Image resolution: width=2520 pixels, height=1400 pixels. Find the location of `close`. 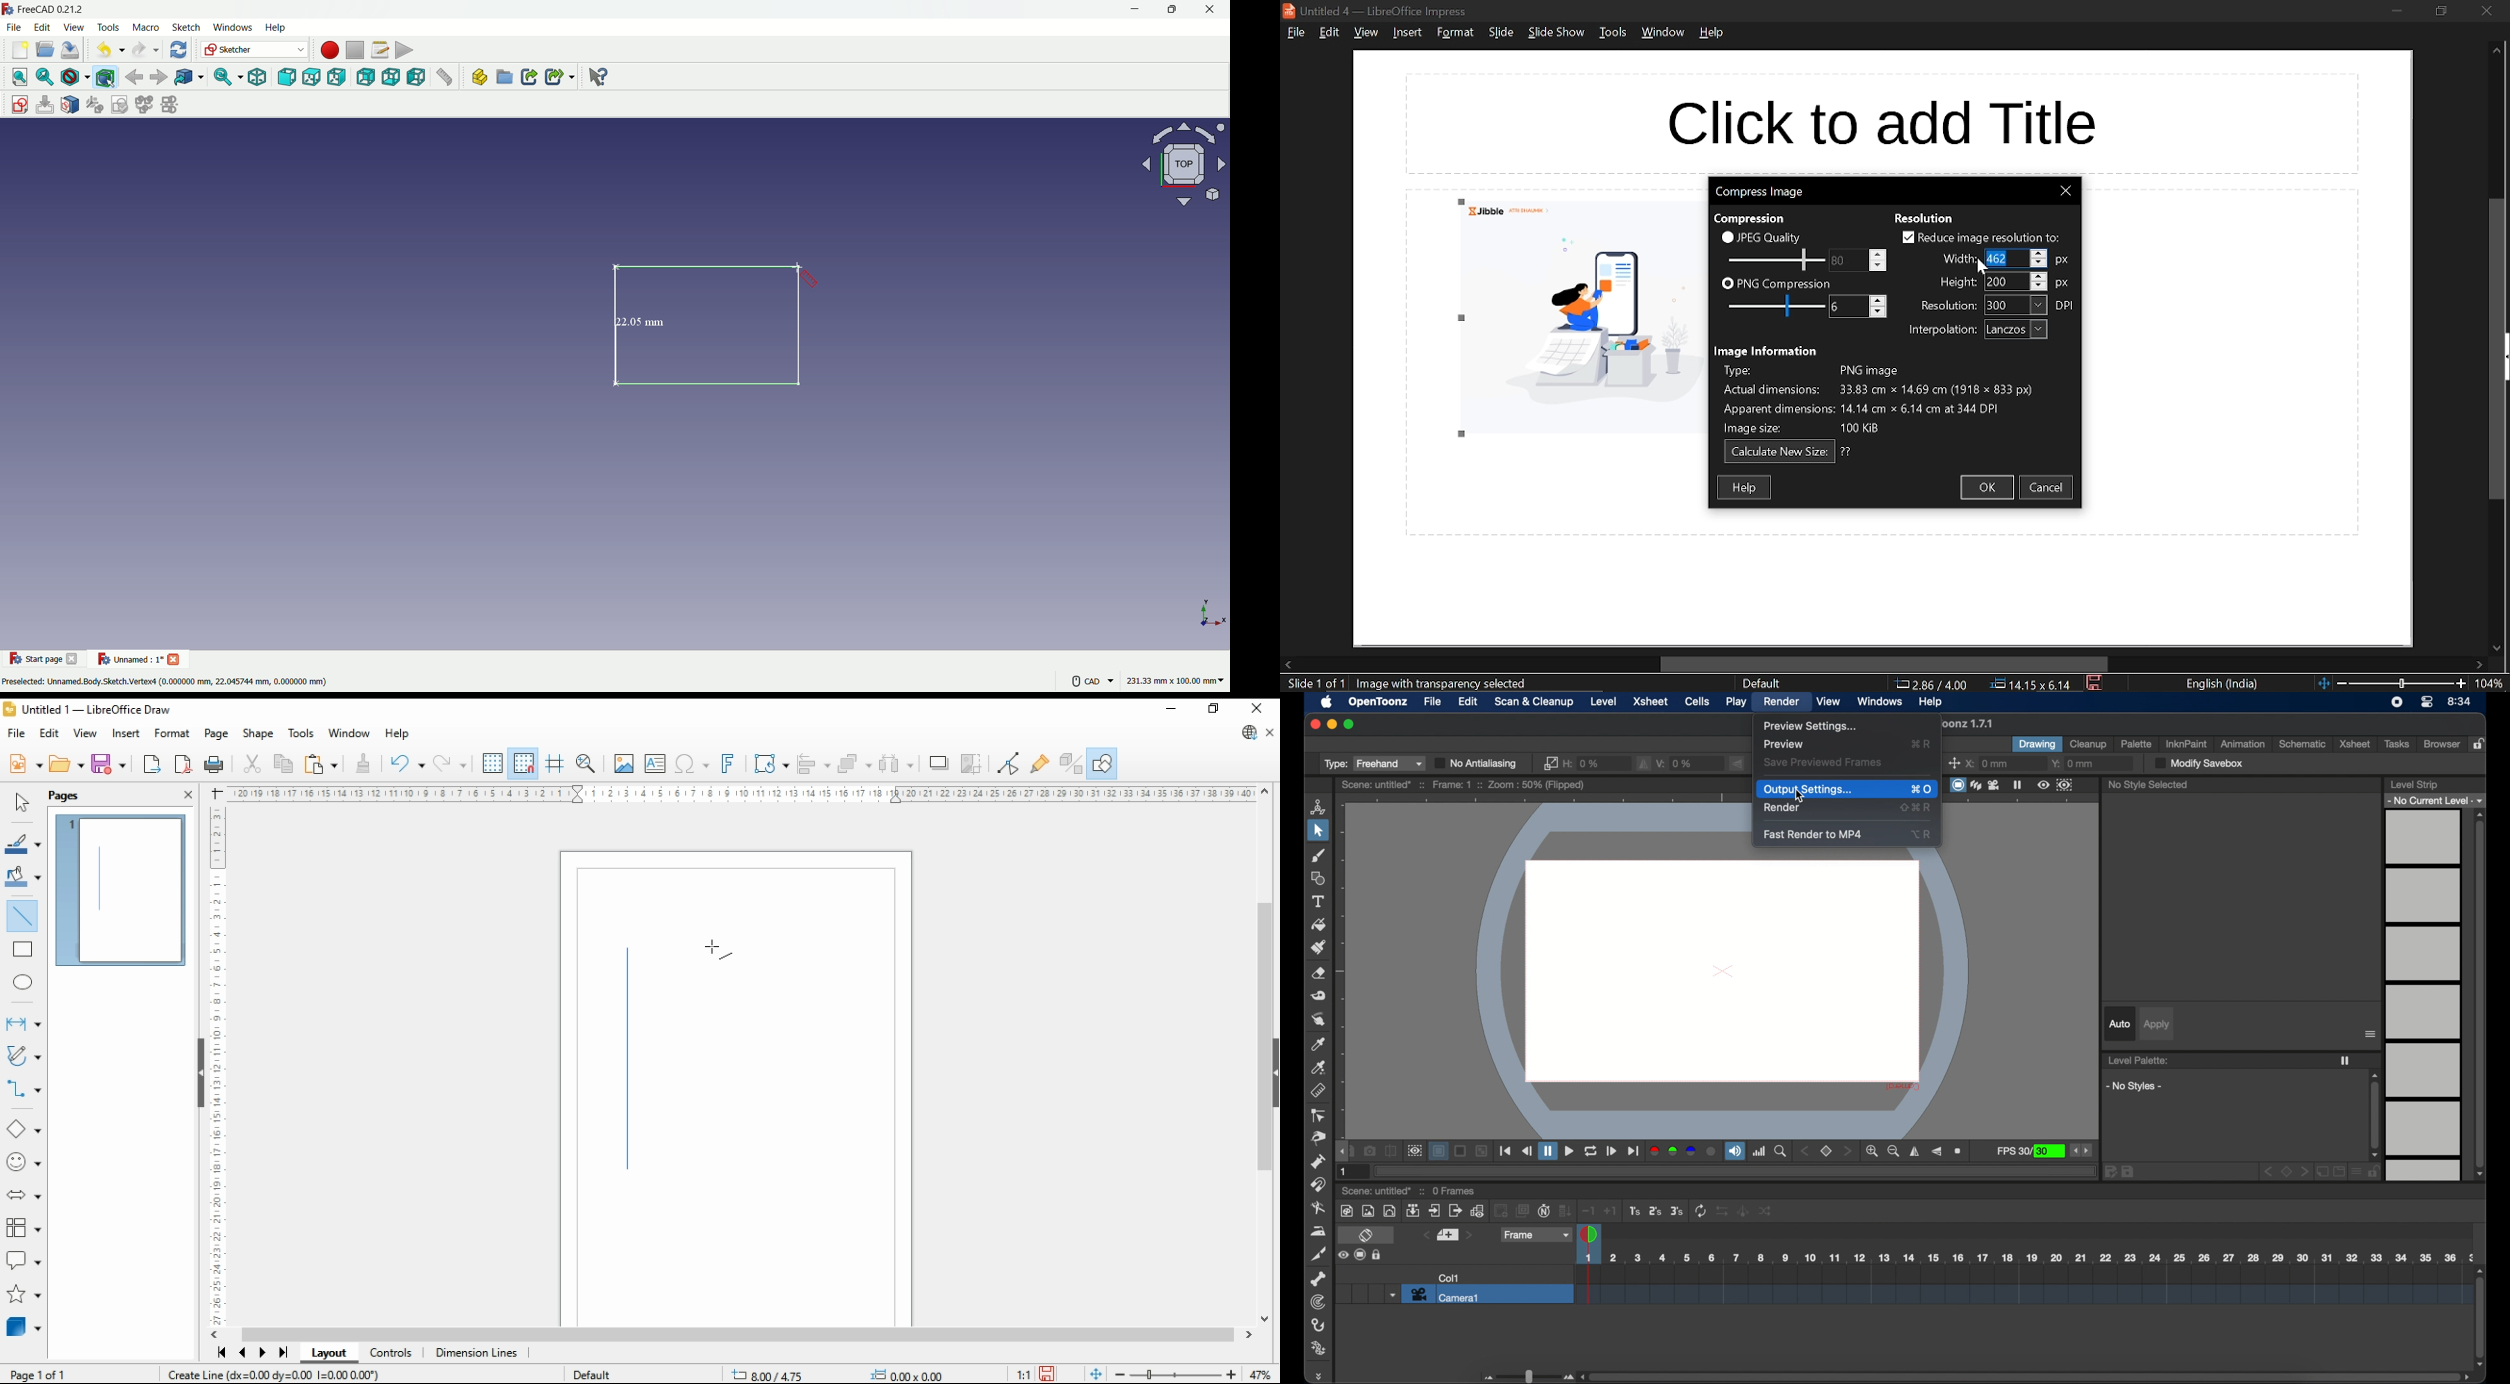

close is located at coordinates (2486, 11).